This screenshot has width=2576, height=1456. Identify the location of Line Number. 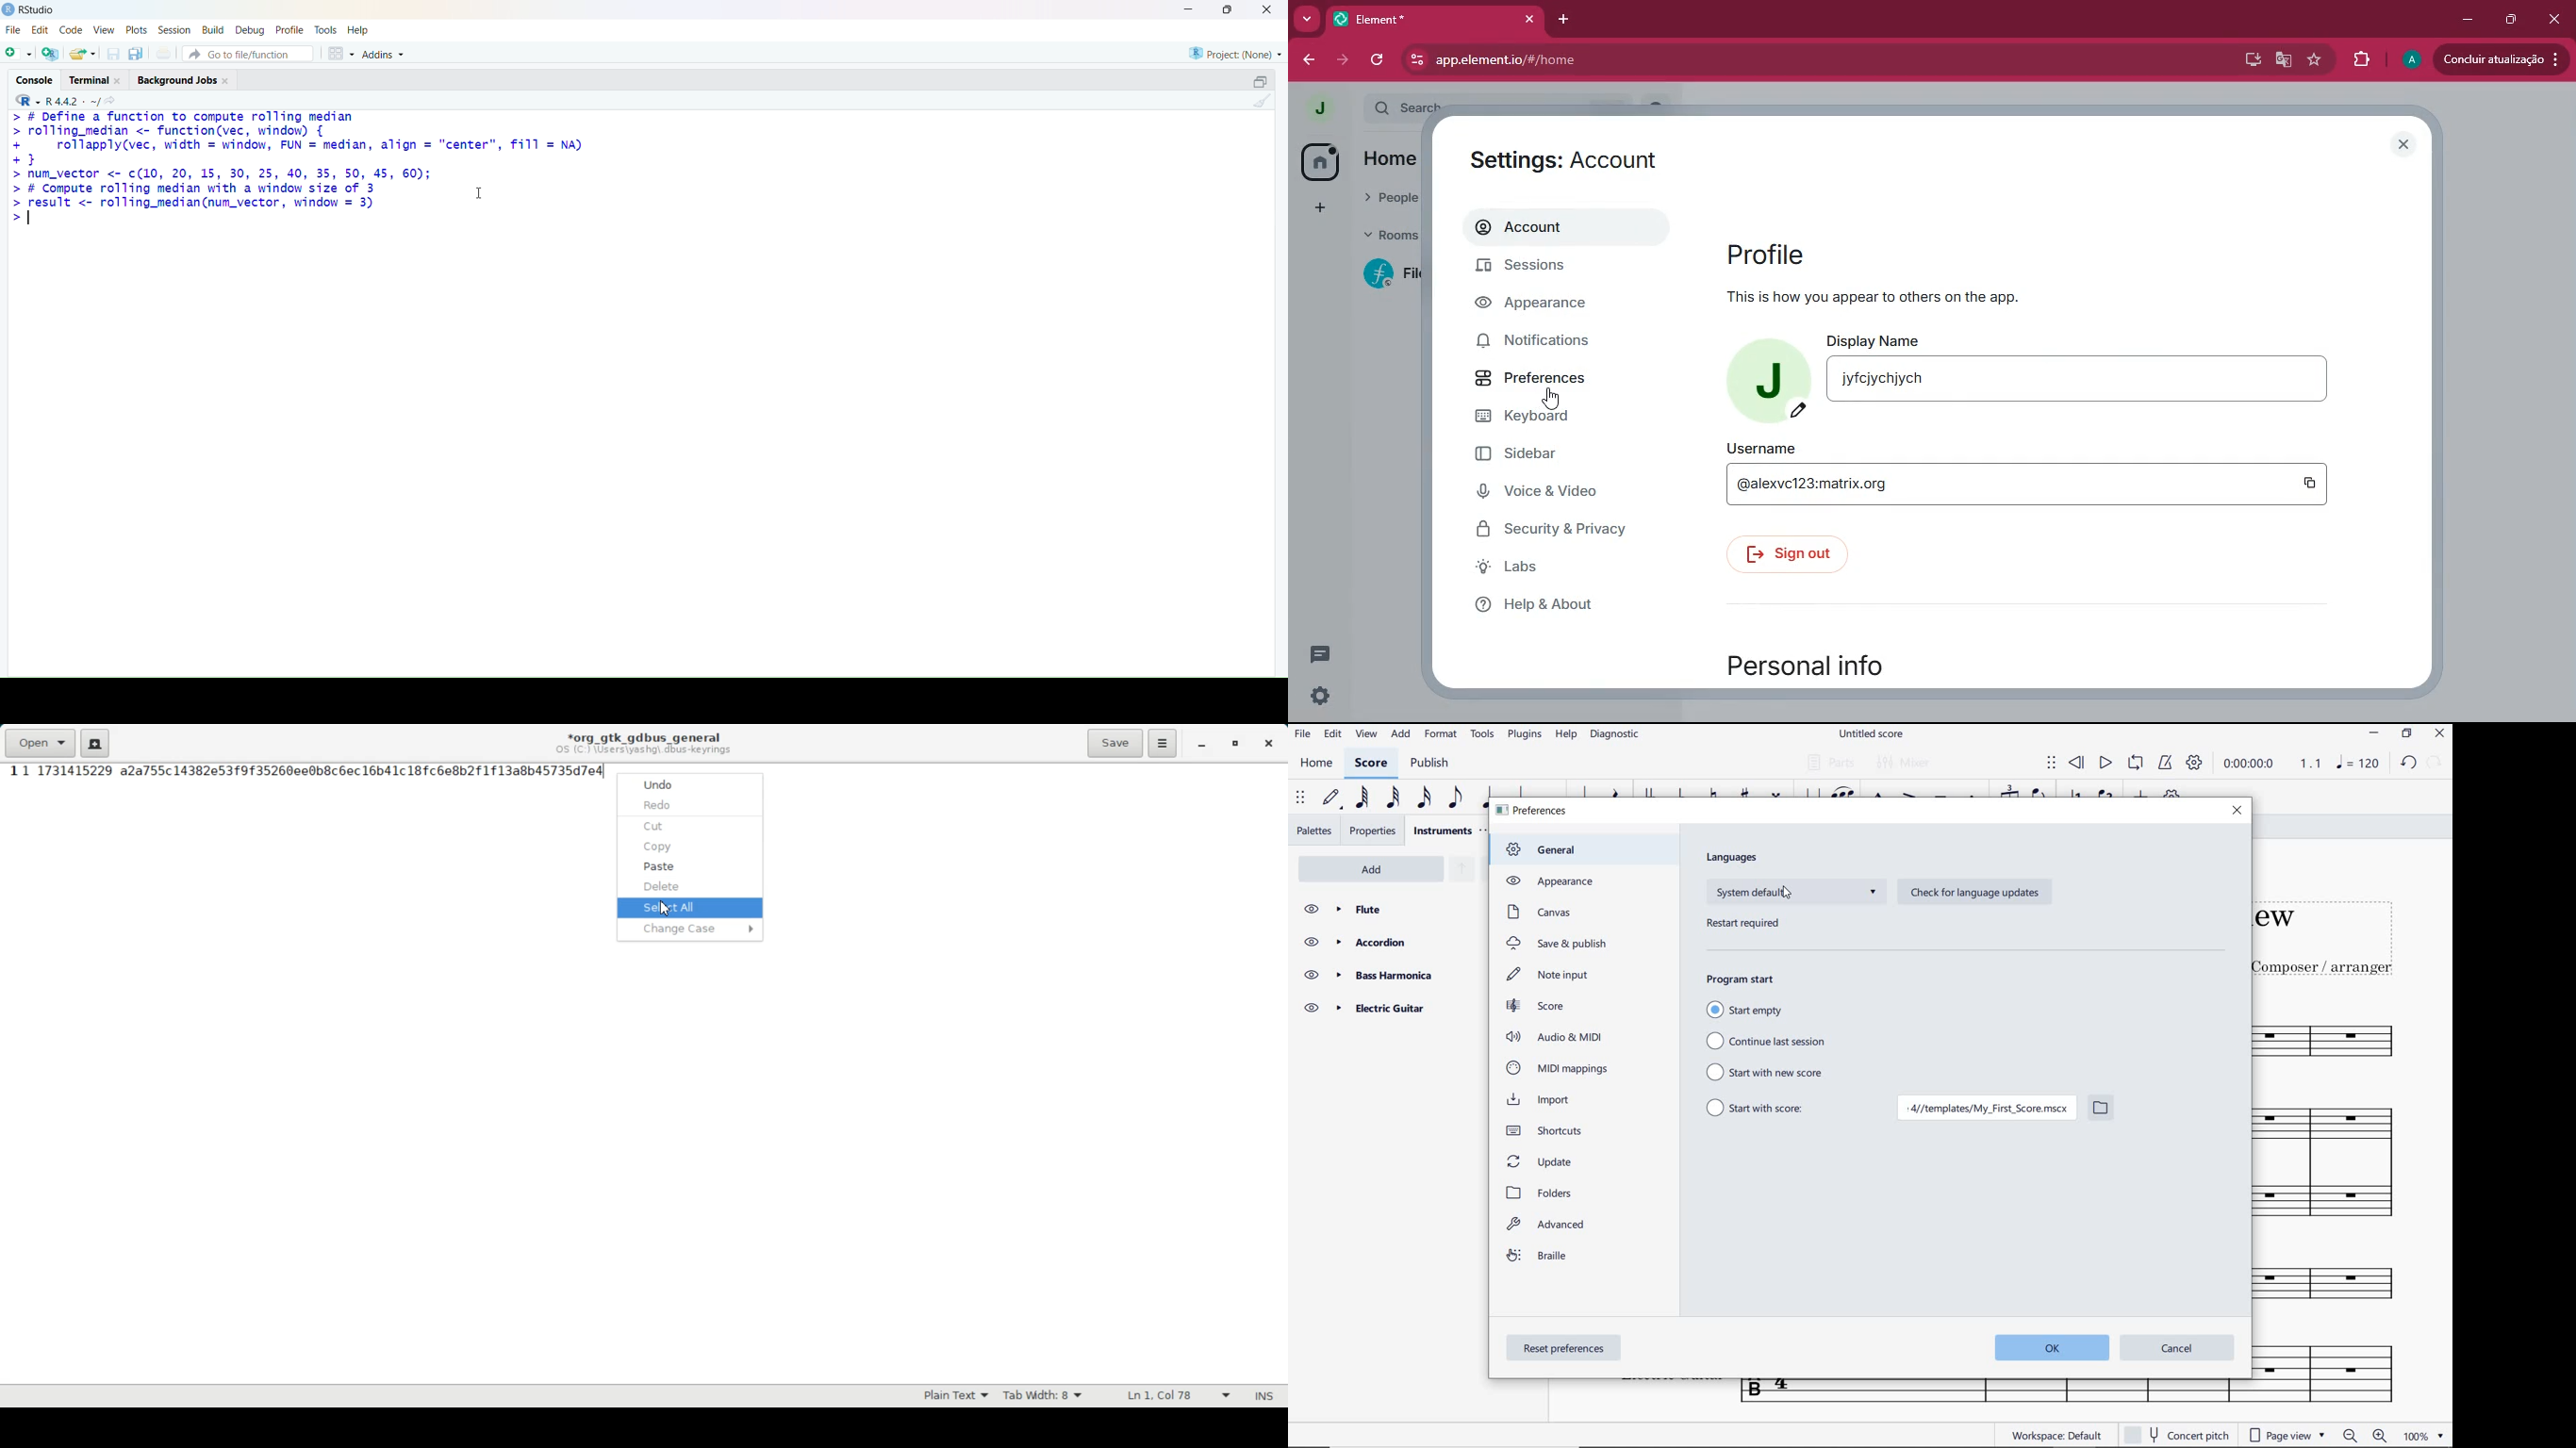
(12, 772).